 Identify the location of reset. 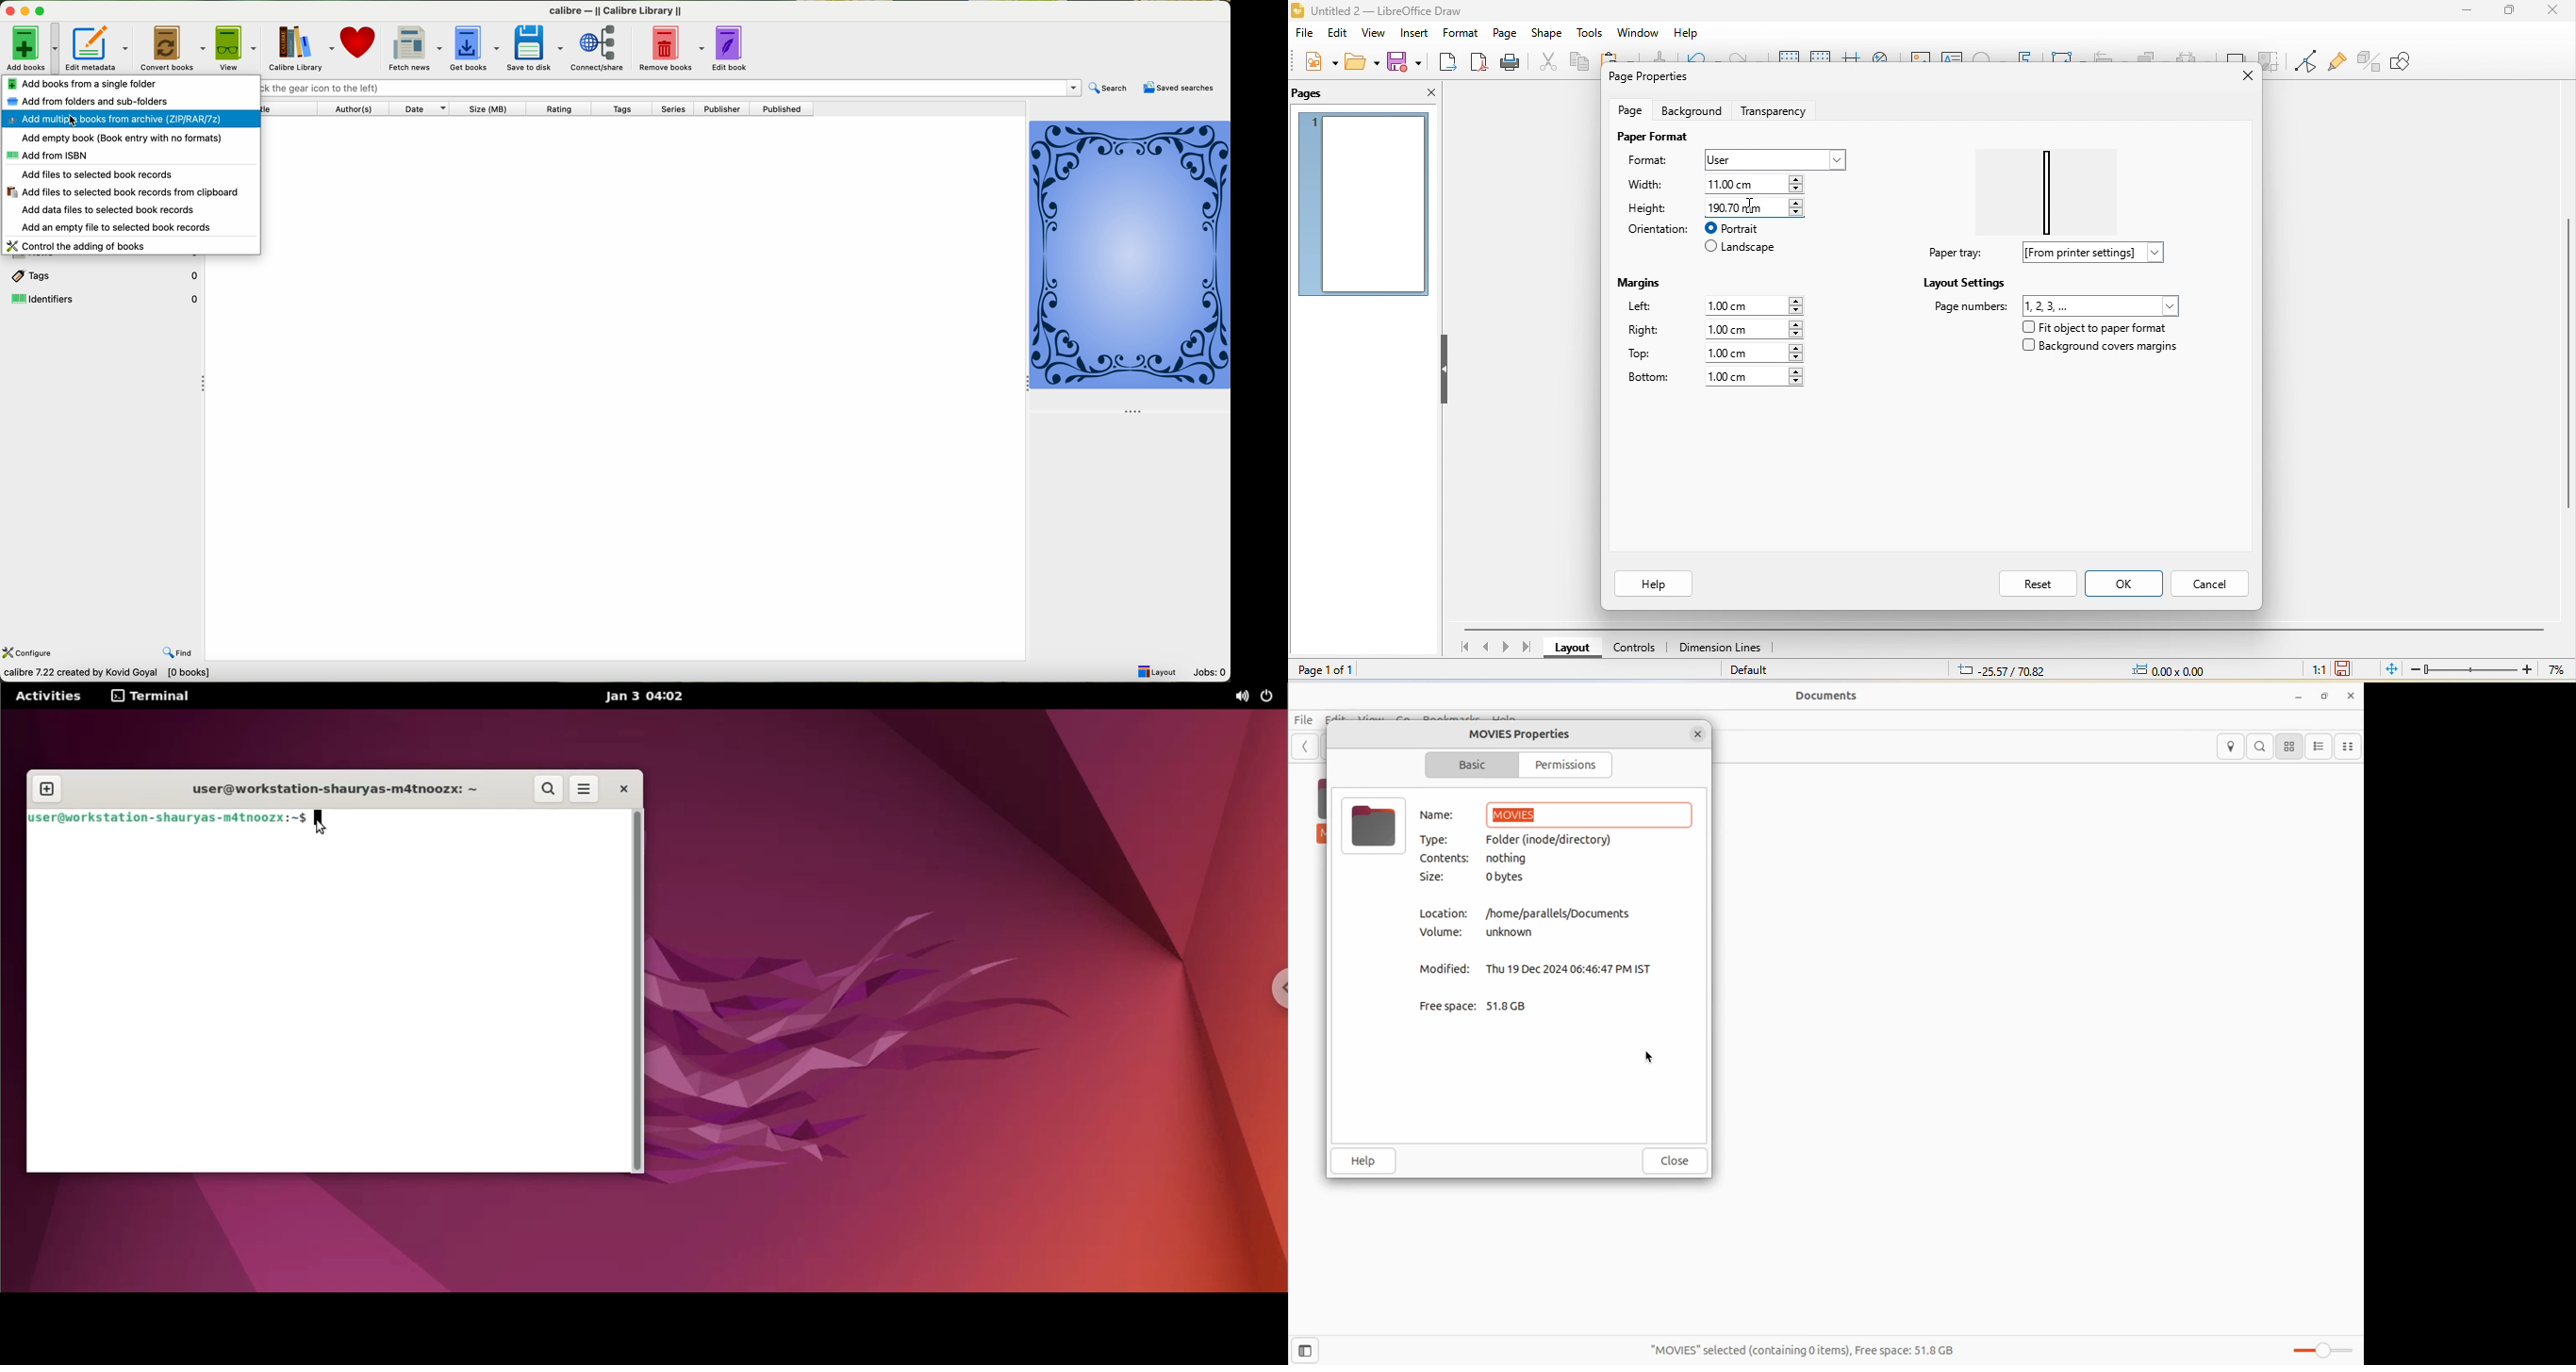
(2036, 583).